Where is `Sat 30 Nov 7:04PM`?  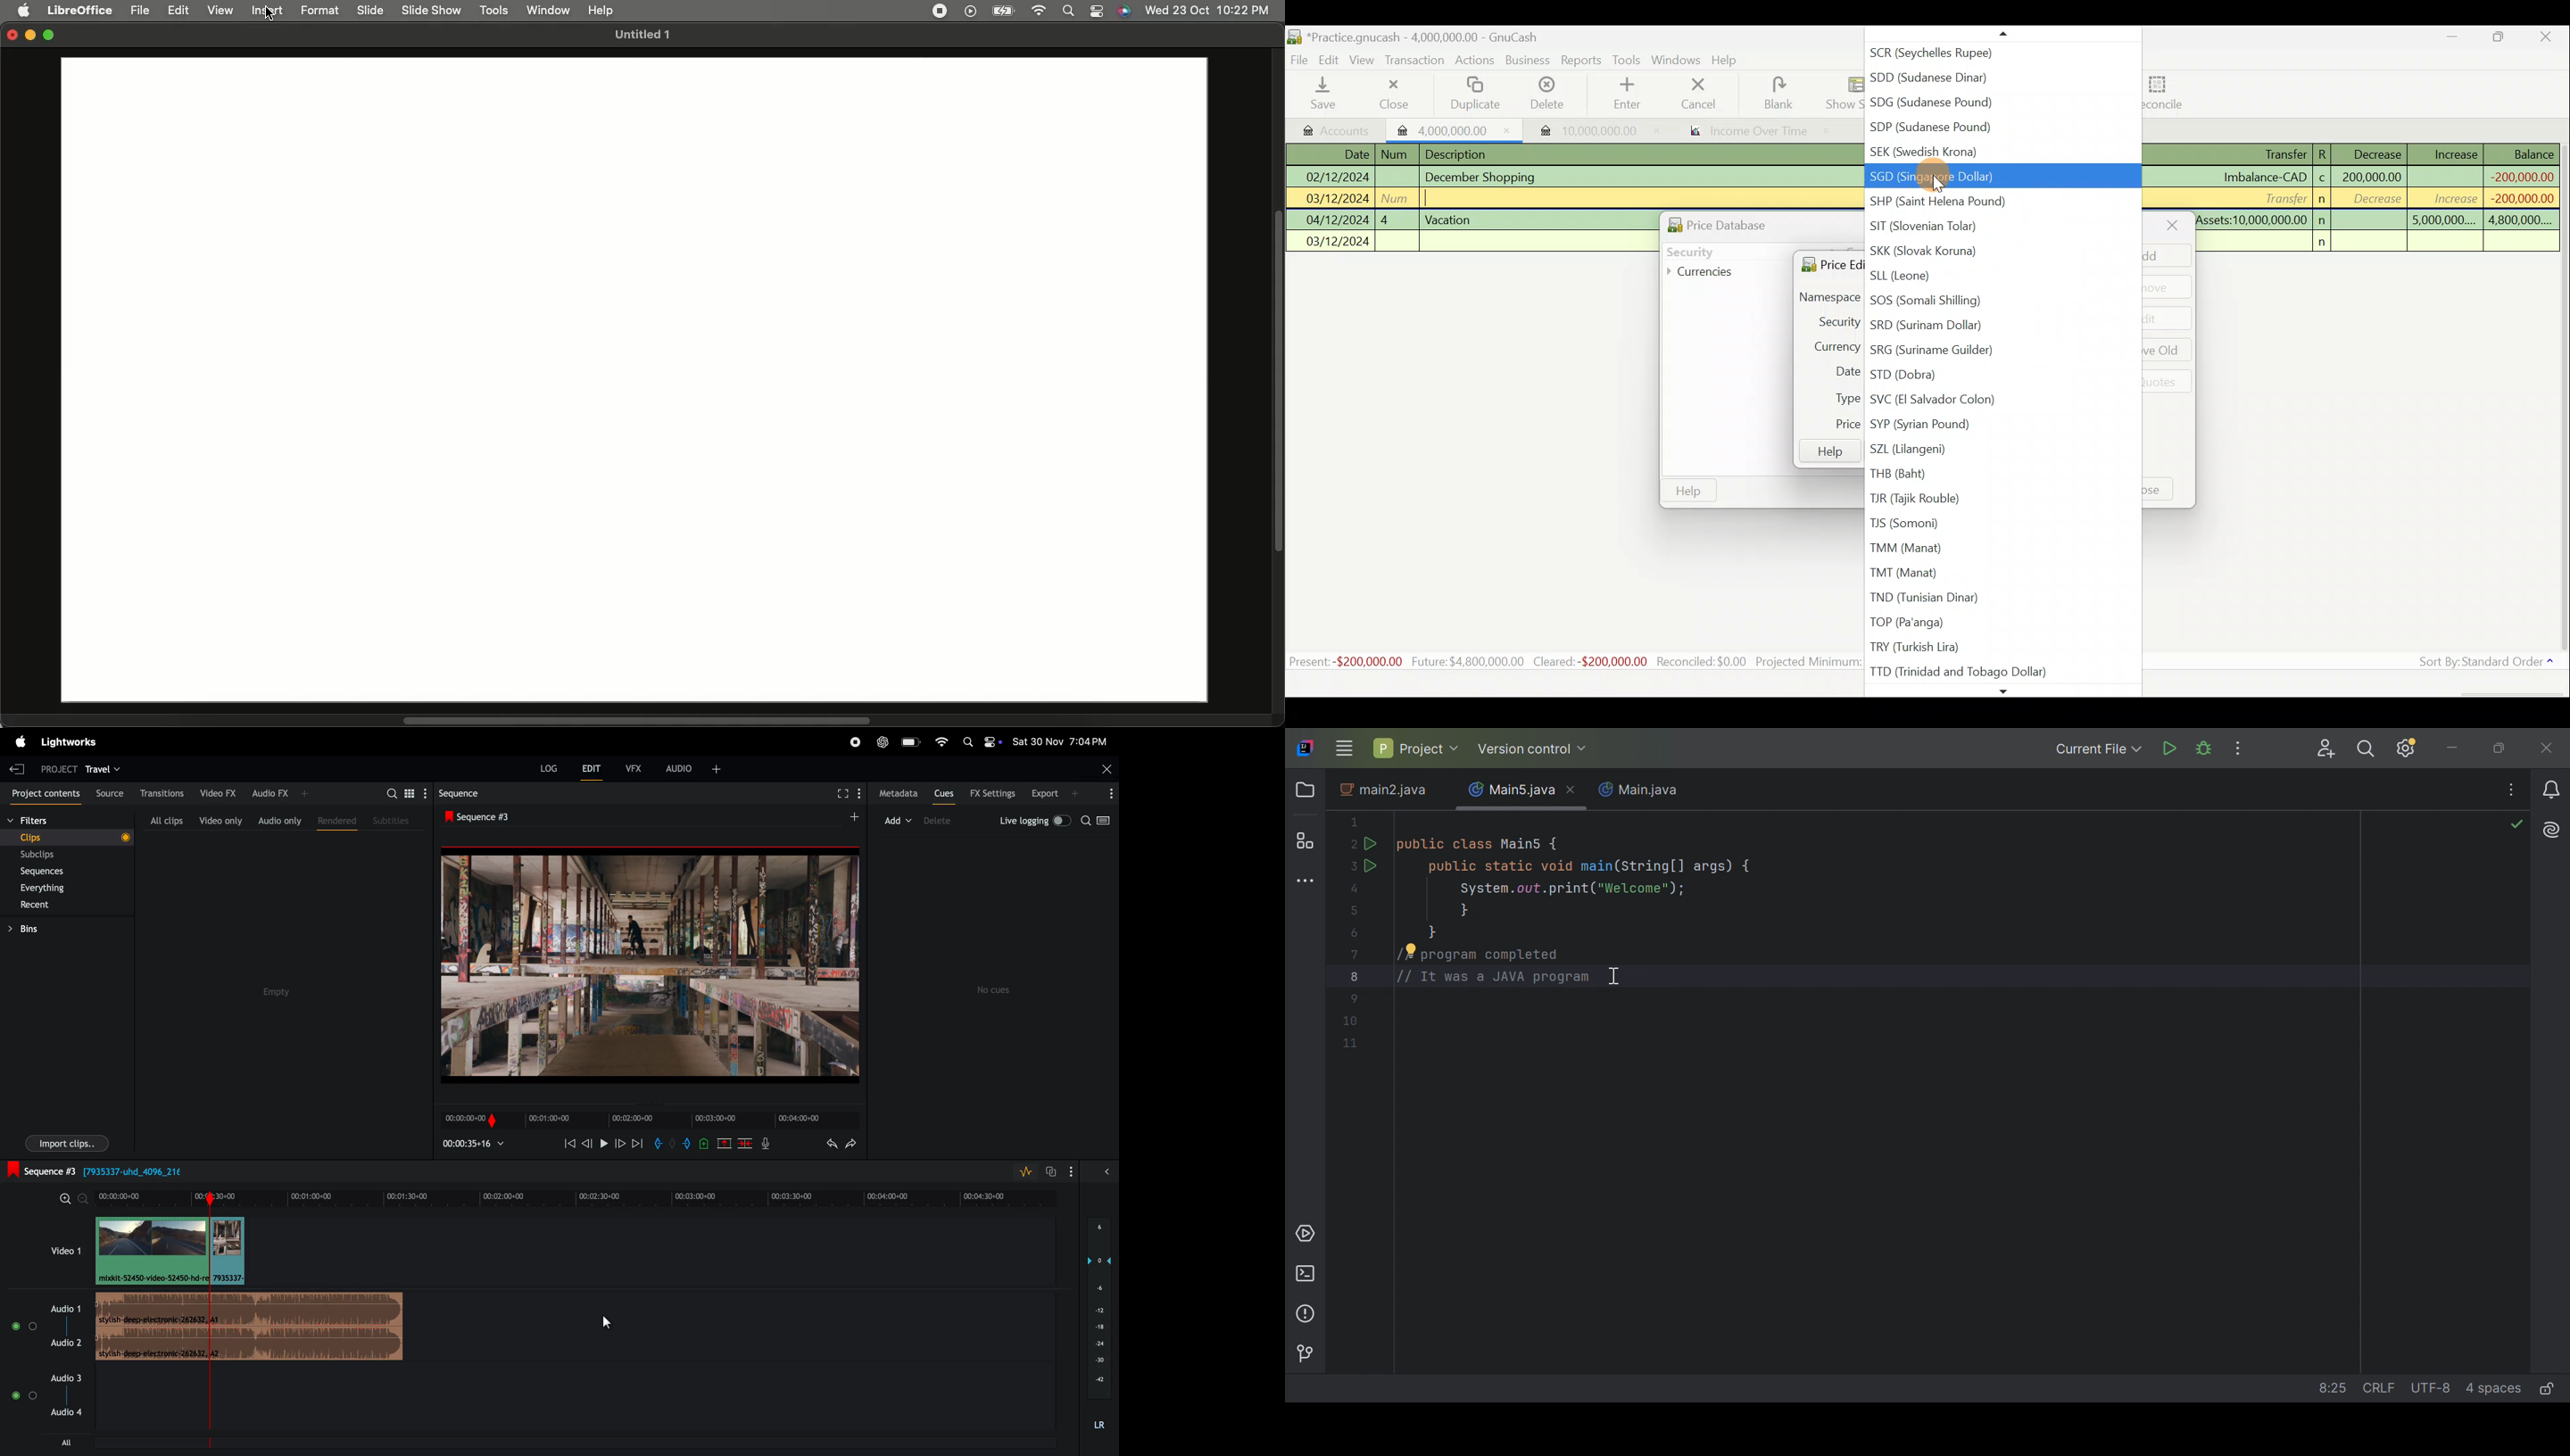 Sat 30 Nov 7:04PM is located at coordinates (1064, 741).